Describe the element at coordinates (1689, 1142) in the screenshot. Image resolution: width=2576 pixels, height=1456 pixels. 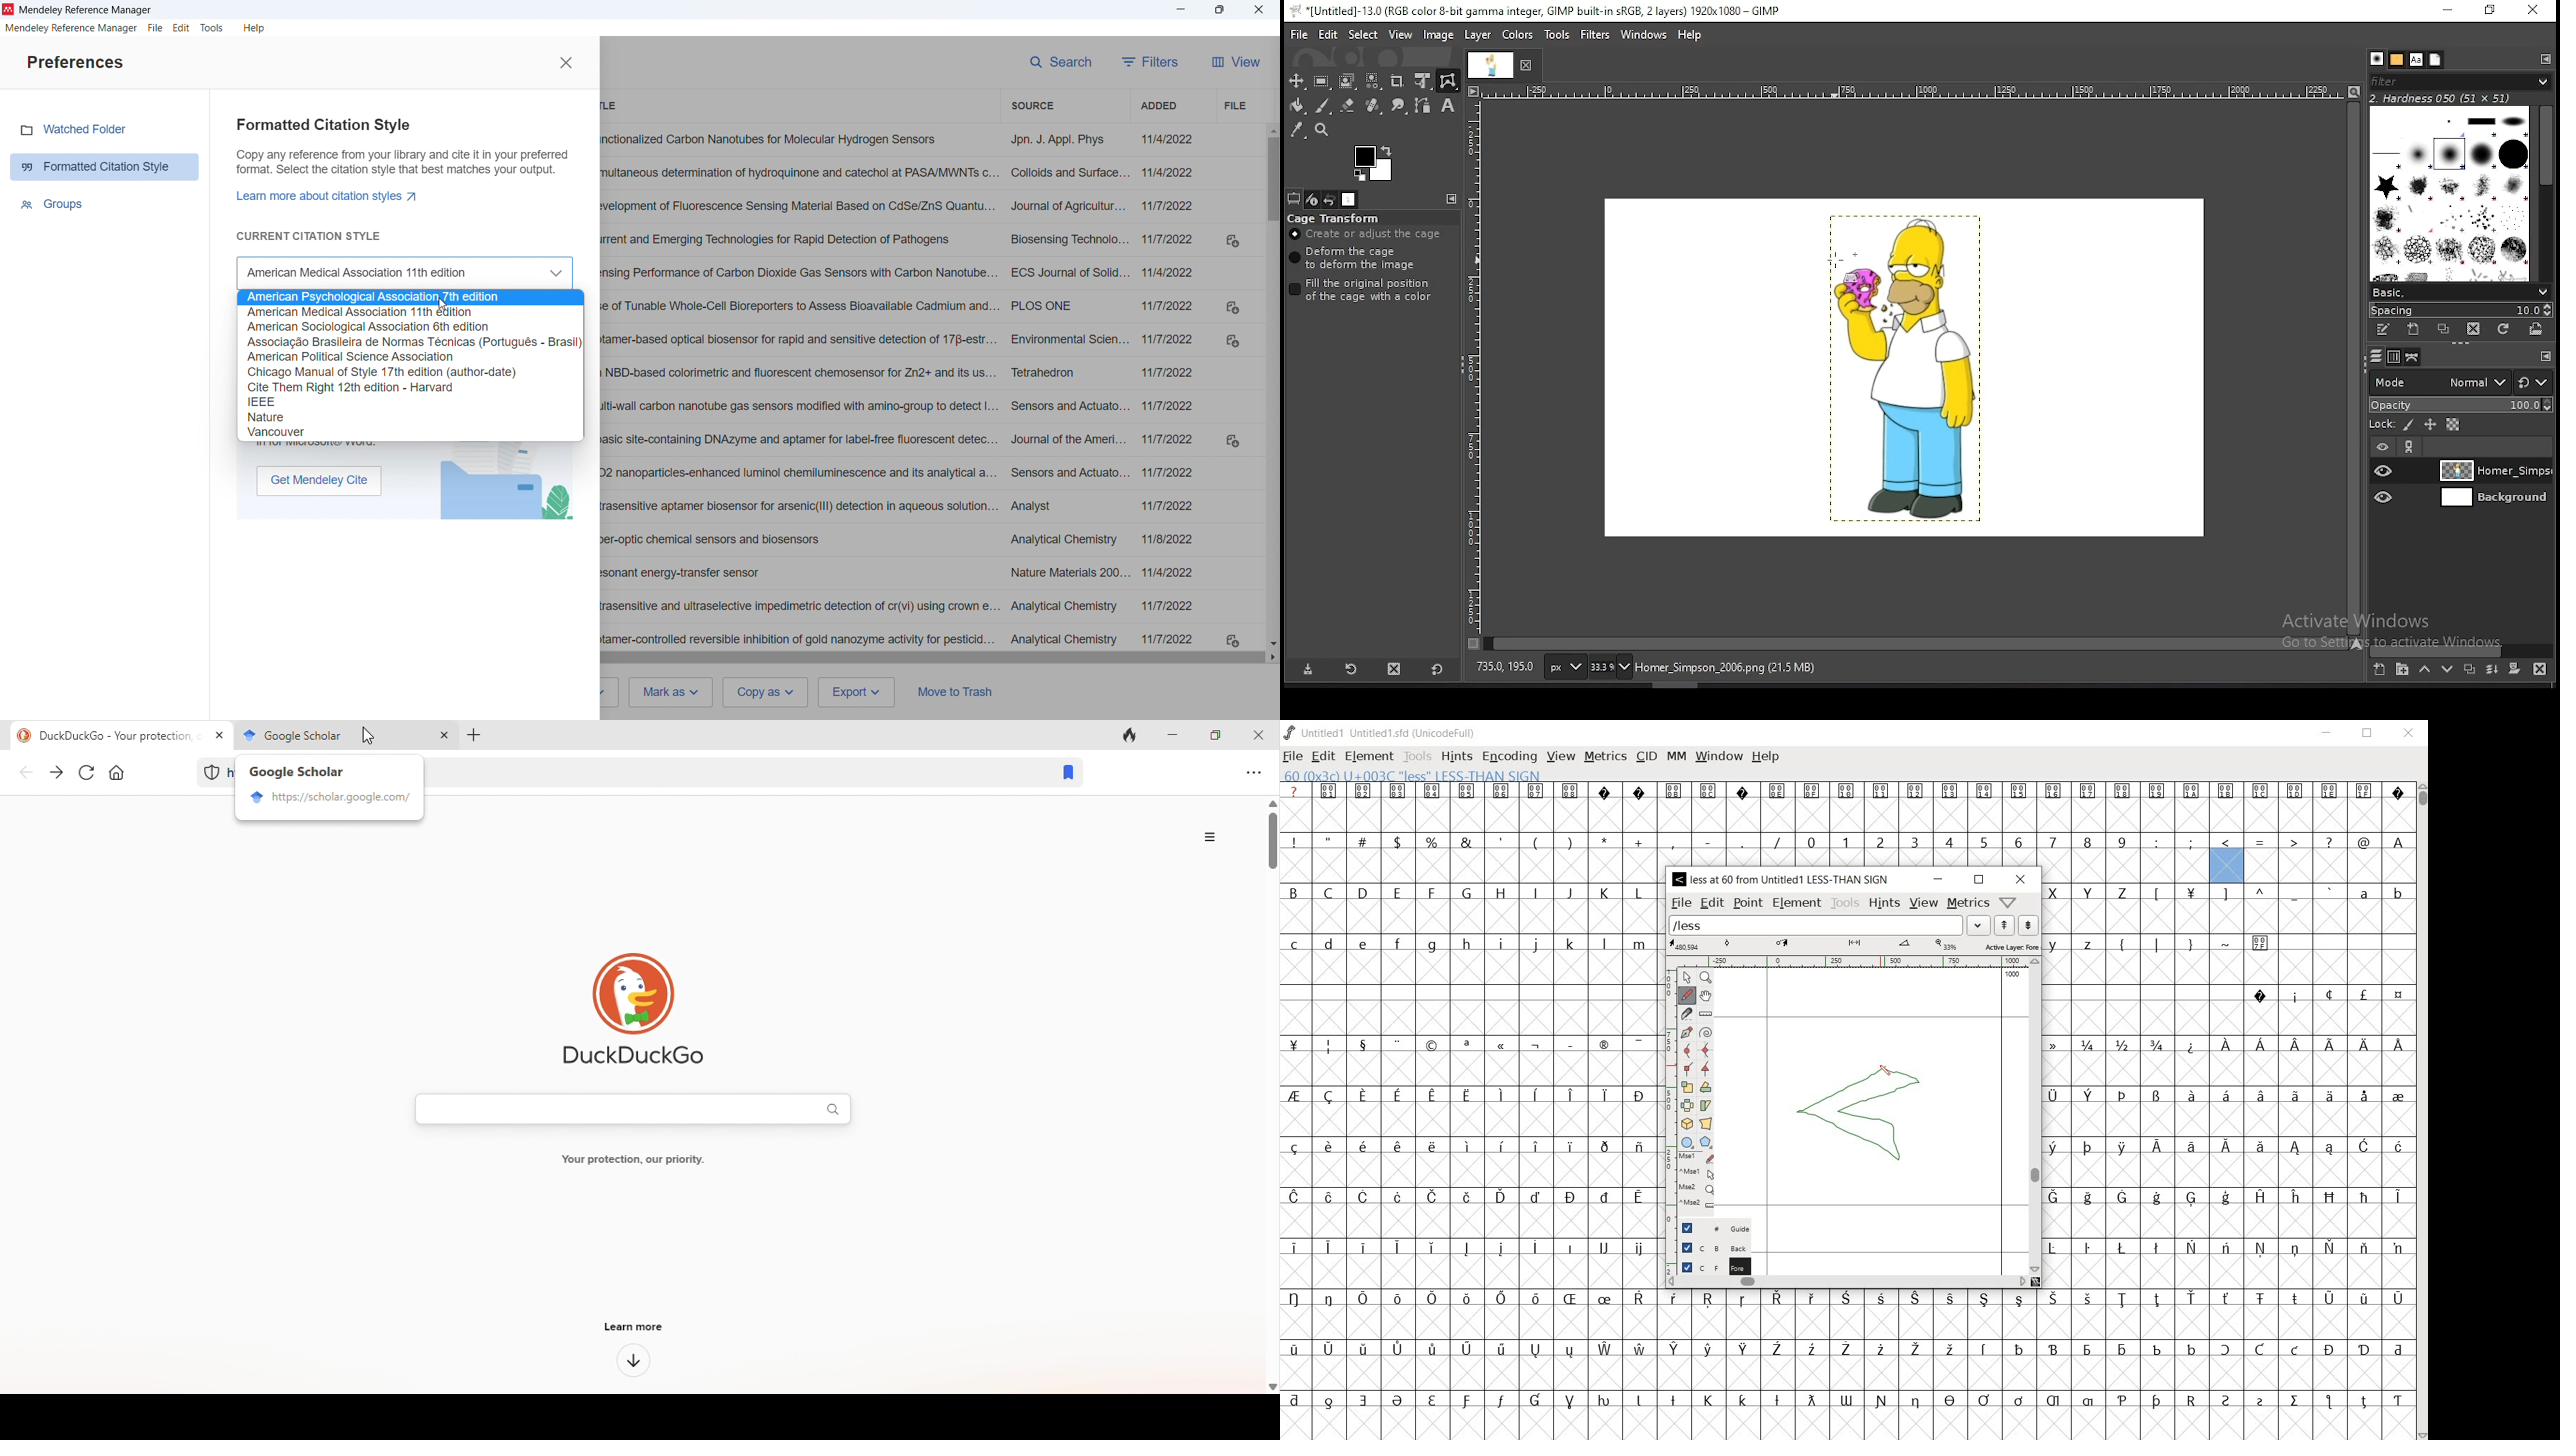
I see `rectangle or ellipse` at that location.